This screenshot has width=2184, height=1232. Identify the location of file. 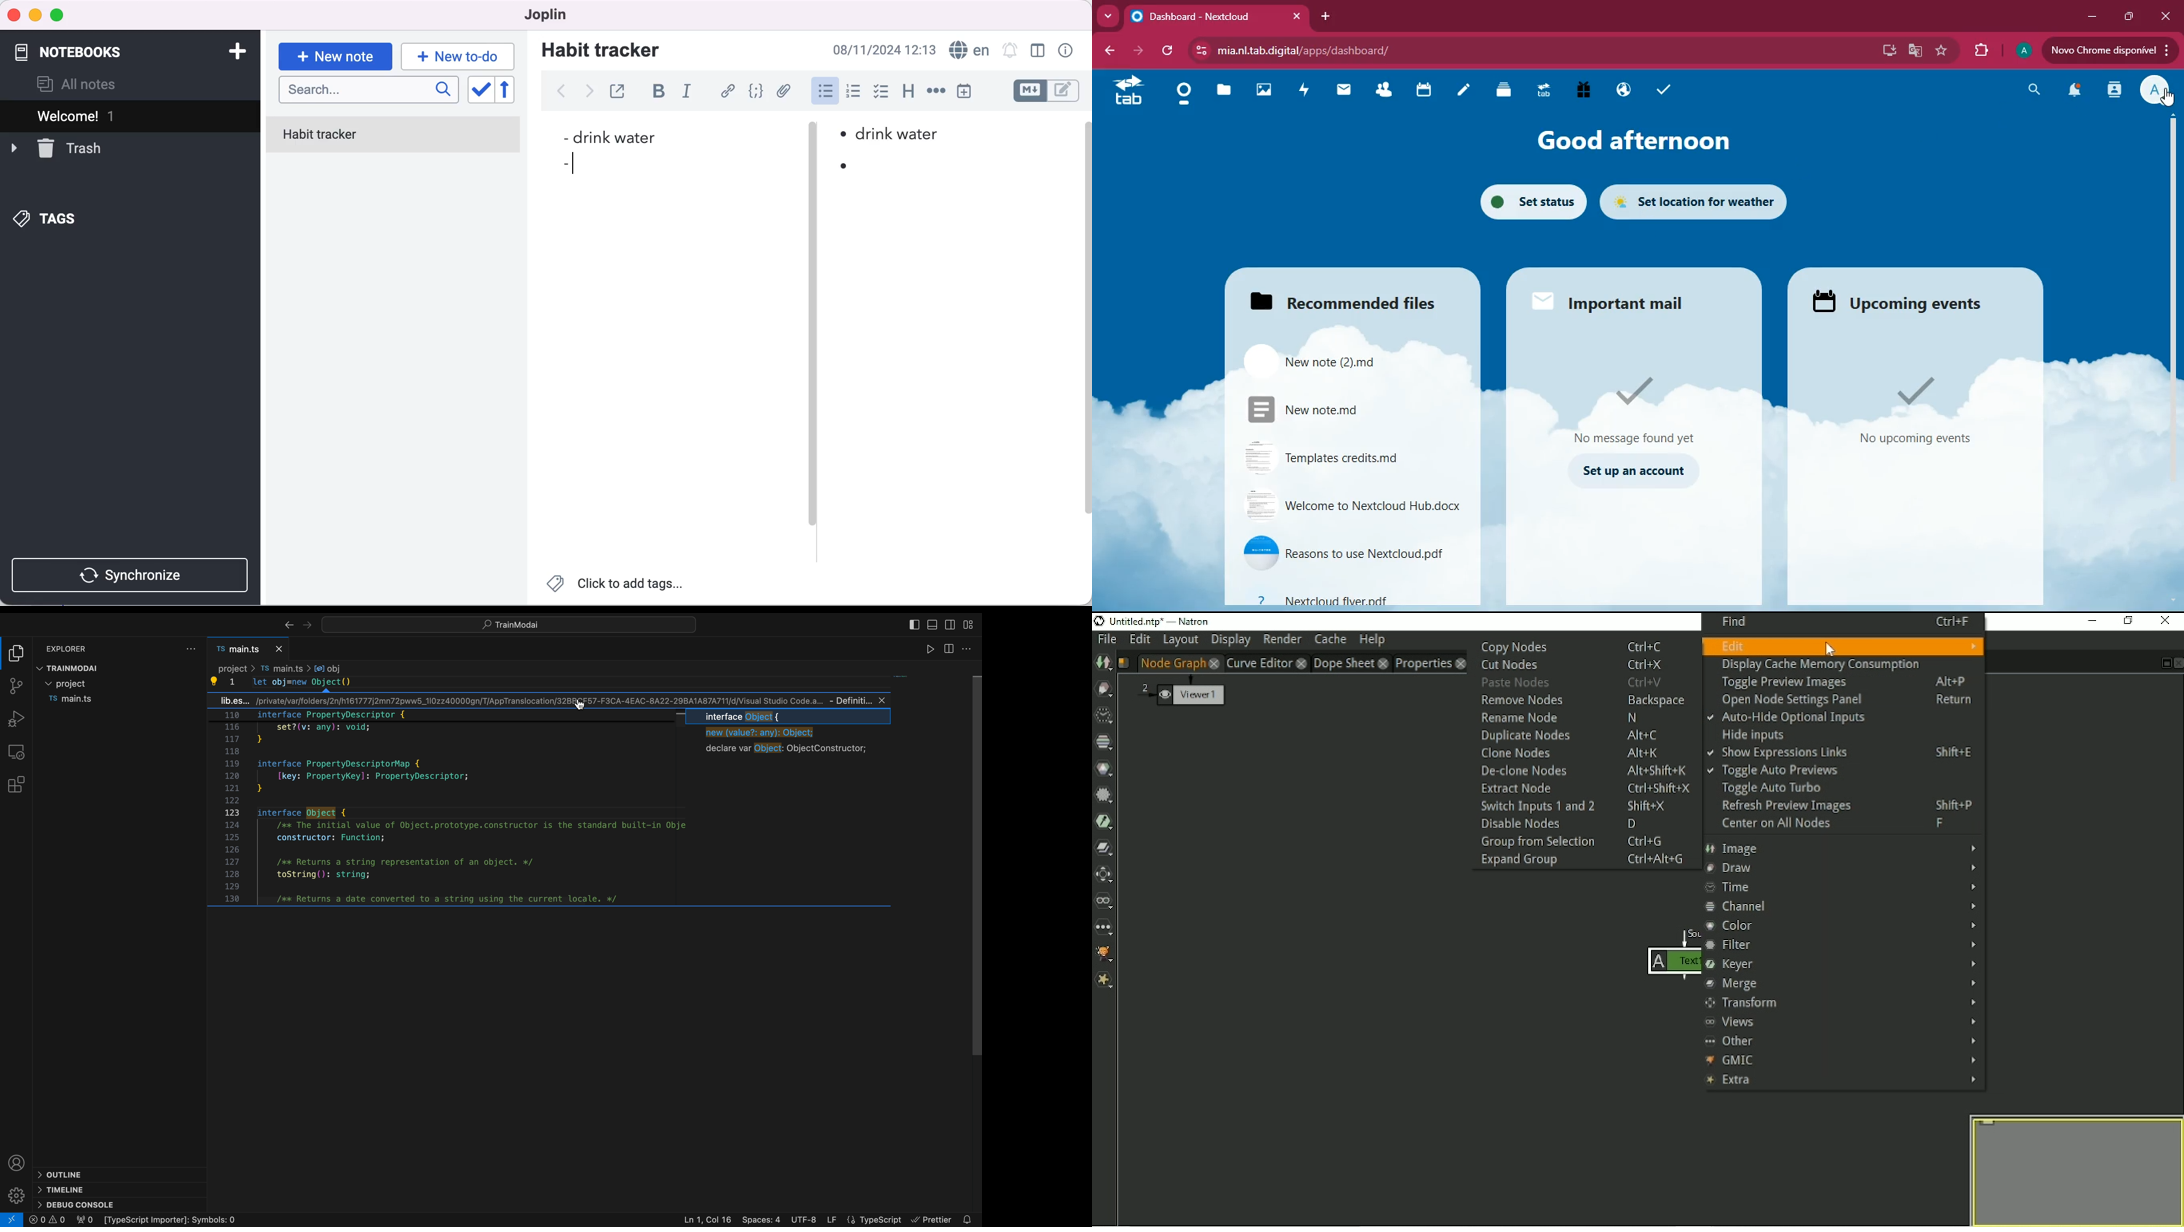
(1333, 361).